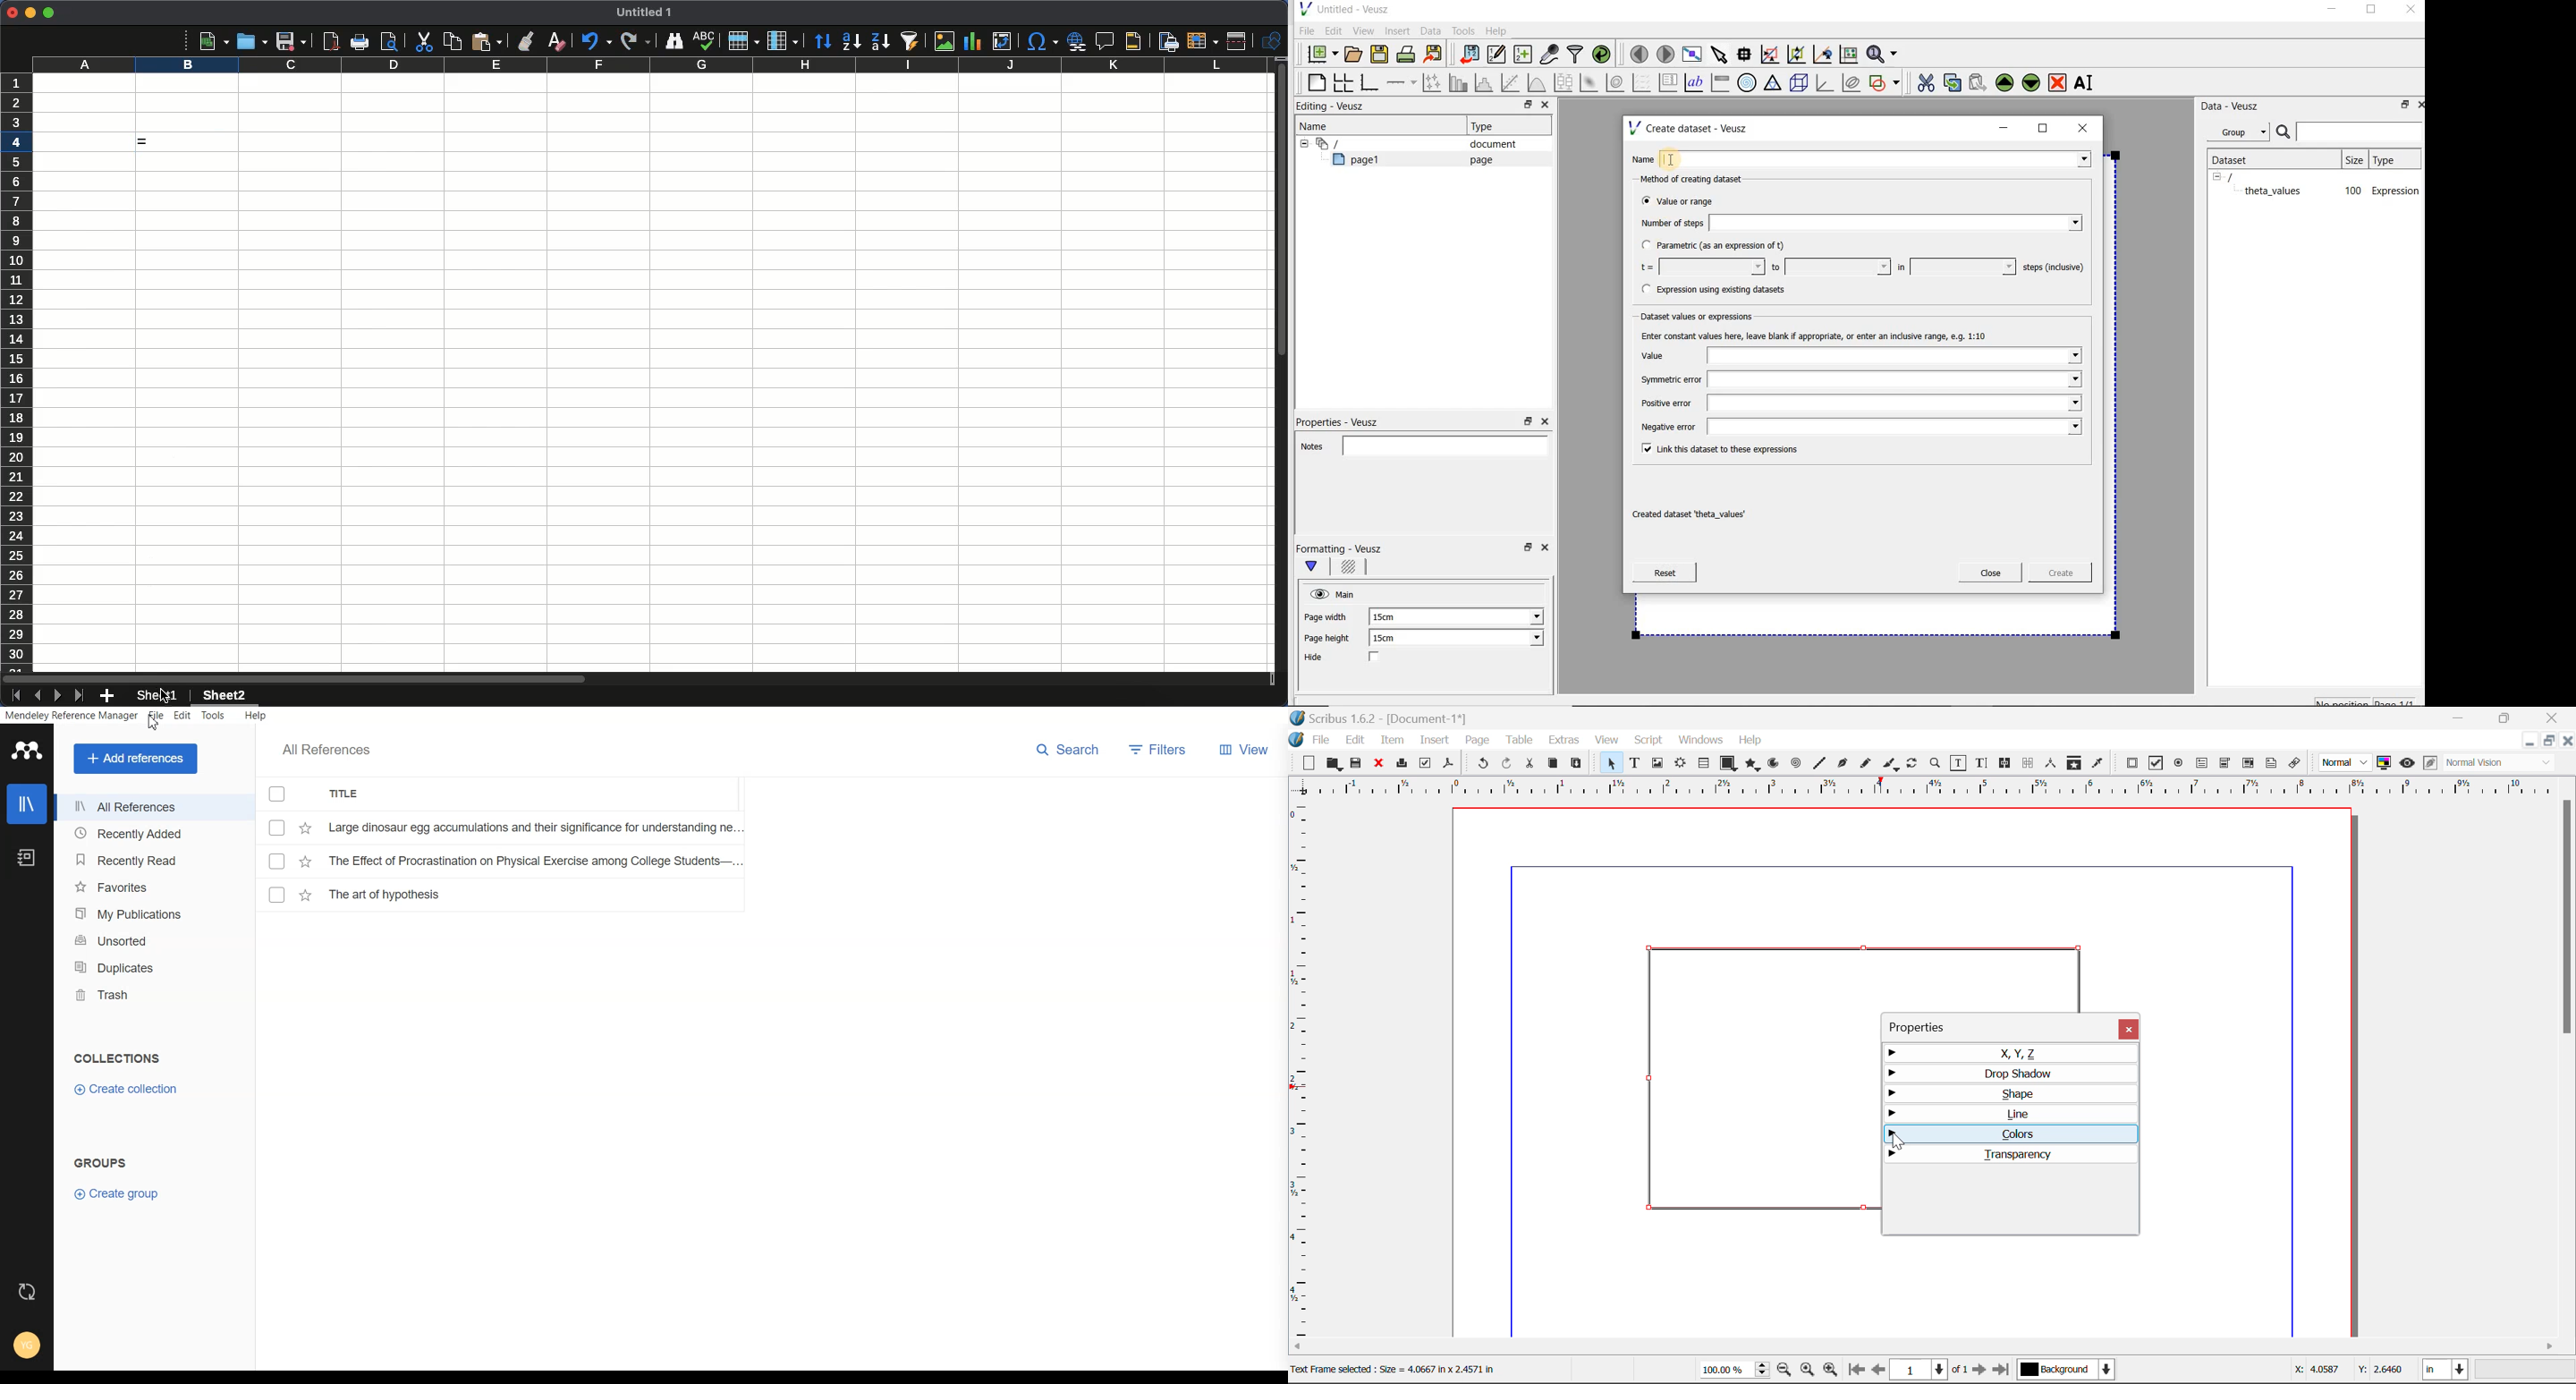  What do you see at coordinates (1841, 763) in the screenshot?
I see `Bezier Curve` at bounding box center [1841, 763].